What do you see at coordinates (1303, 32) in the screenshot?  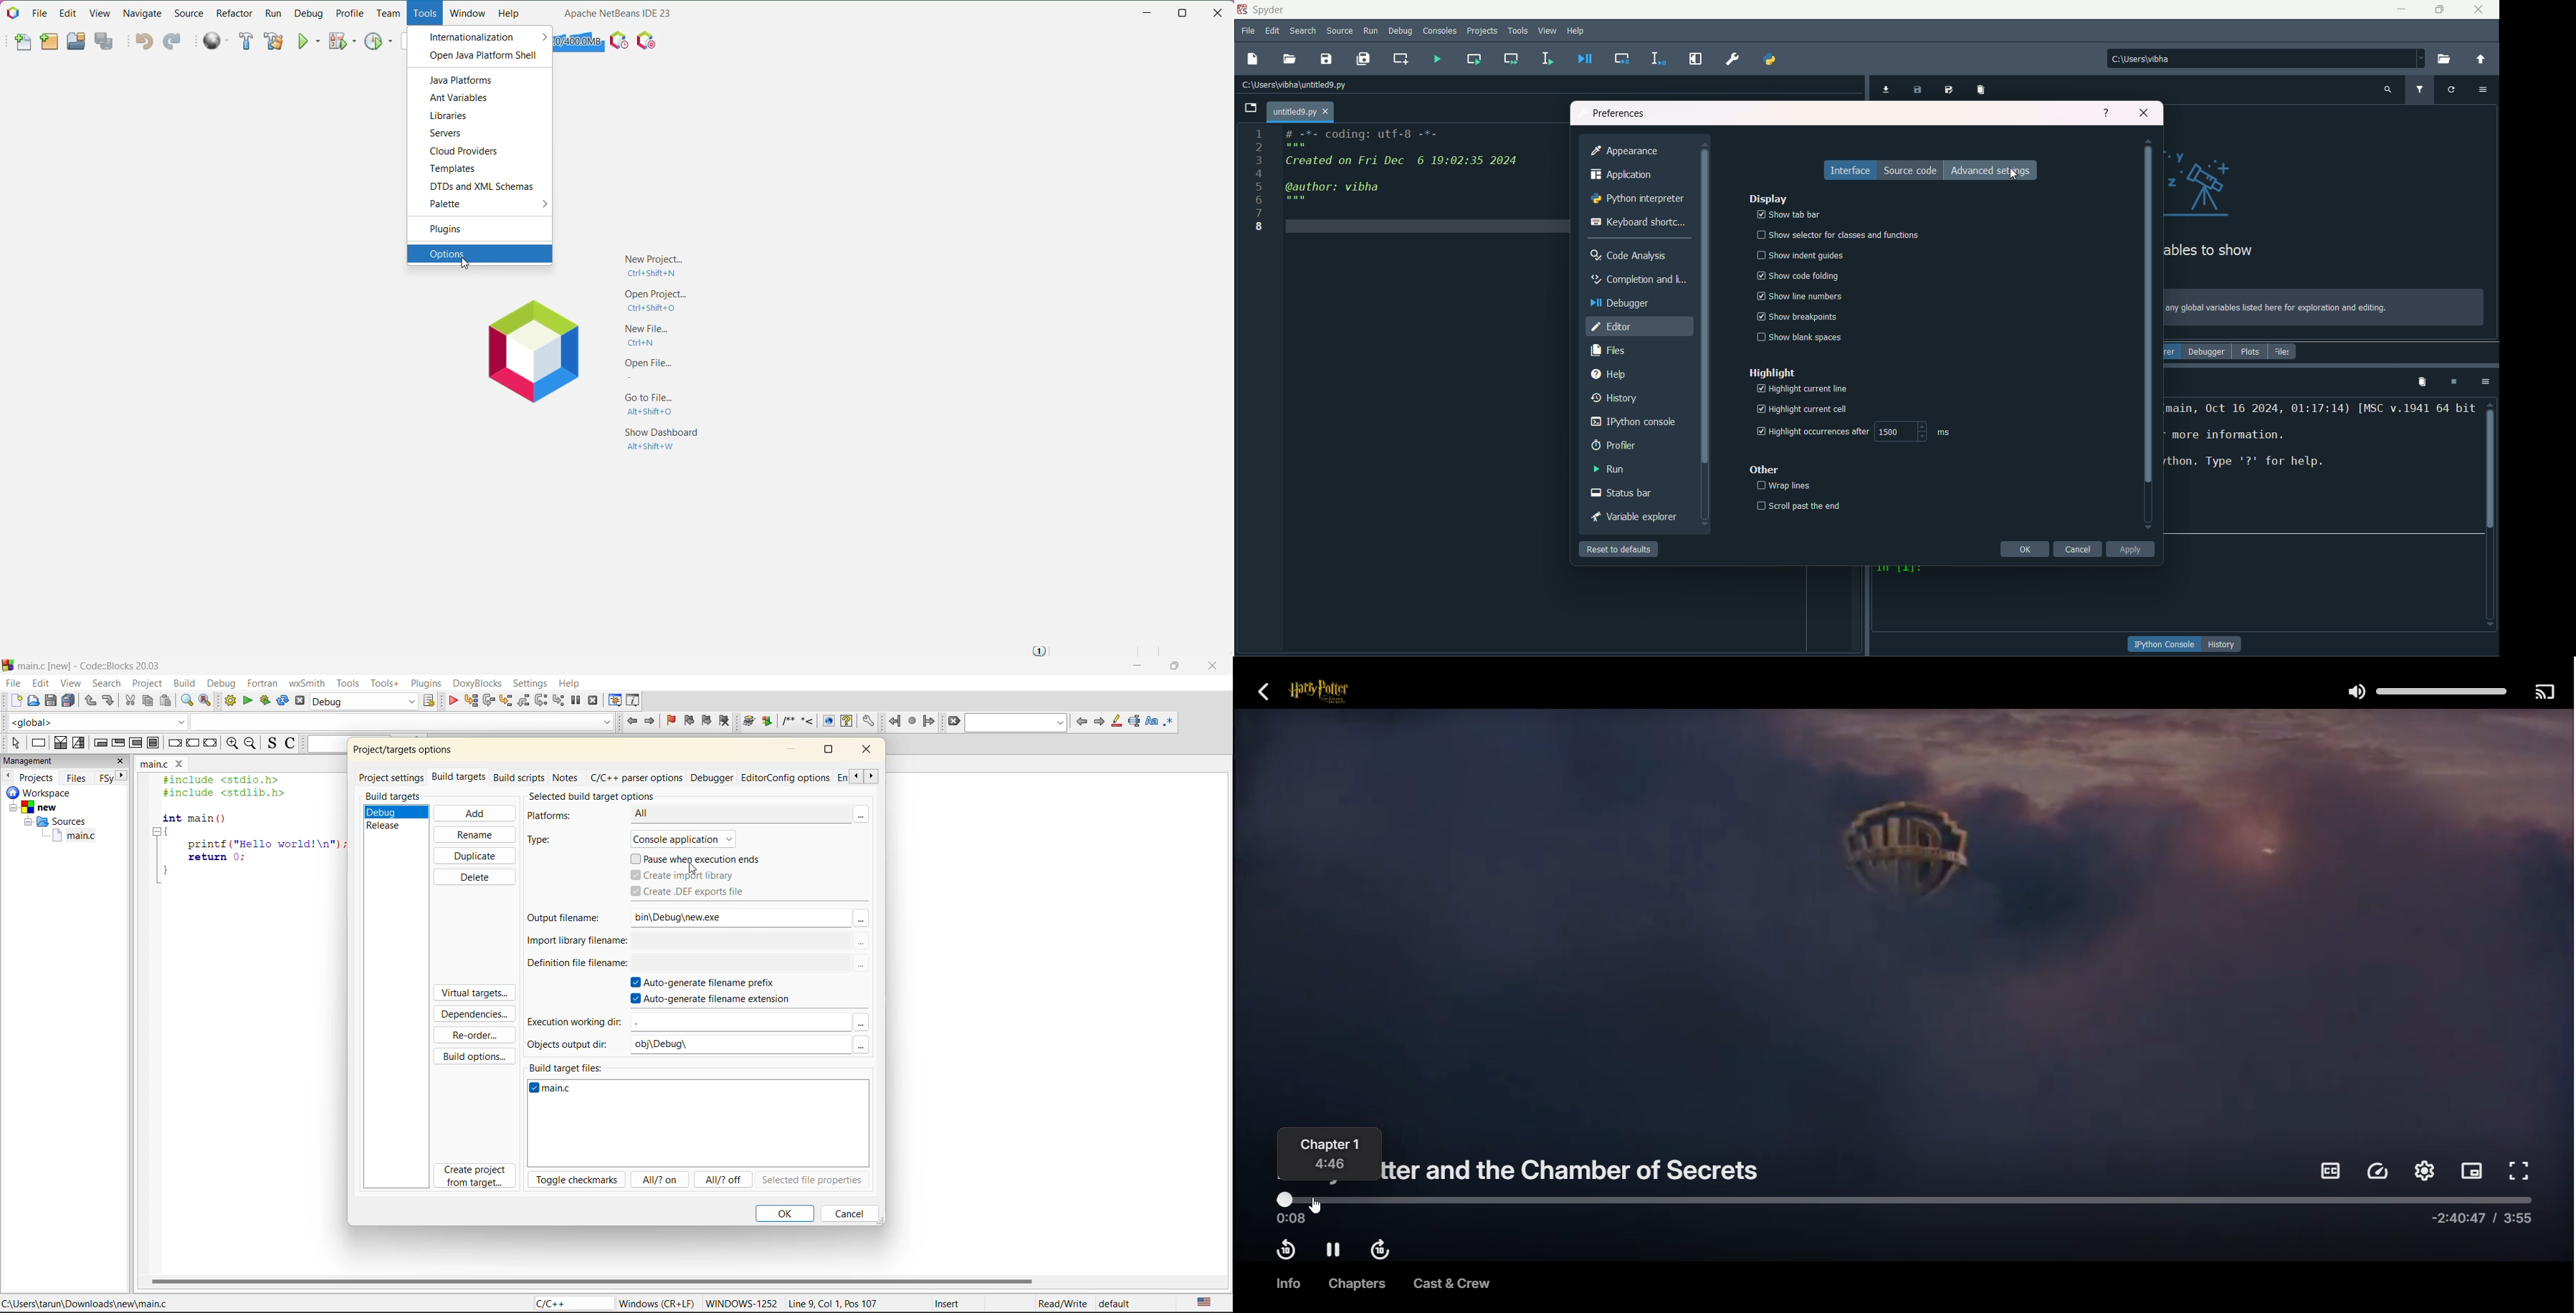 I see `search` at bounding box center [1303, 32].